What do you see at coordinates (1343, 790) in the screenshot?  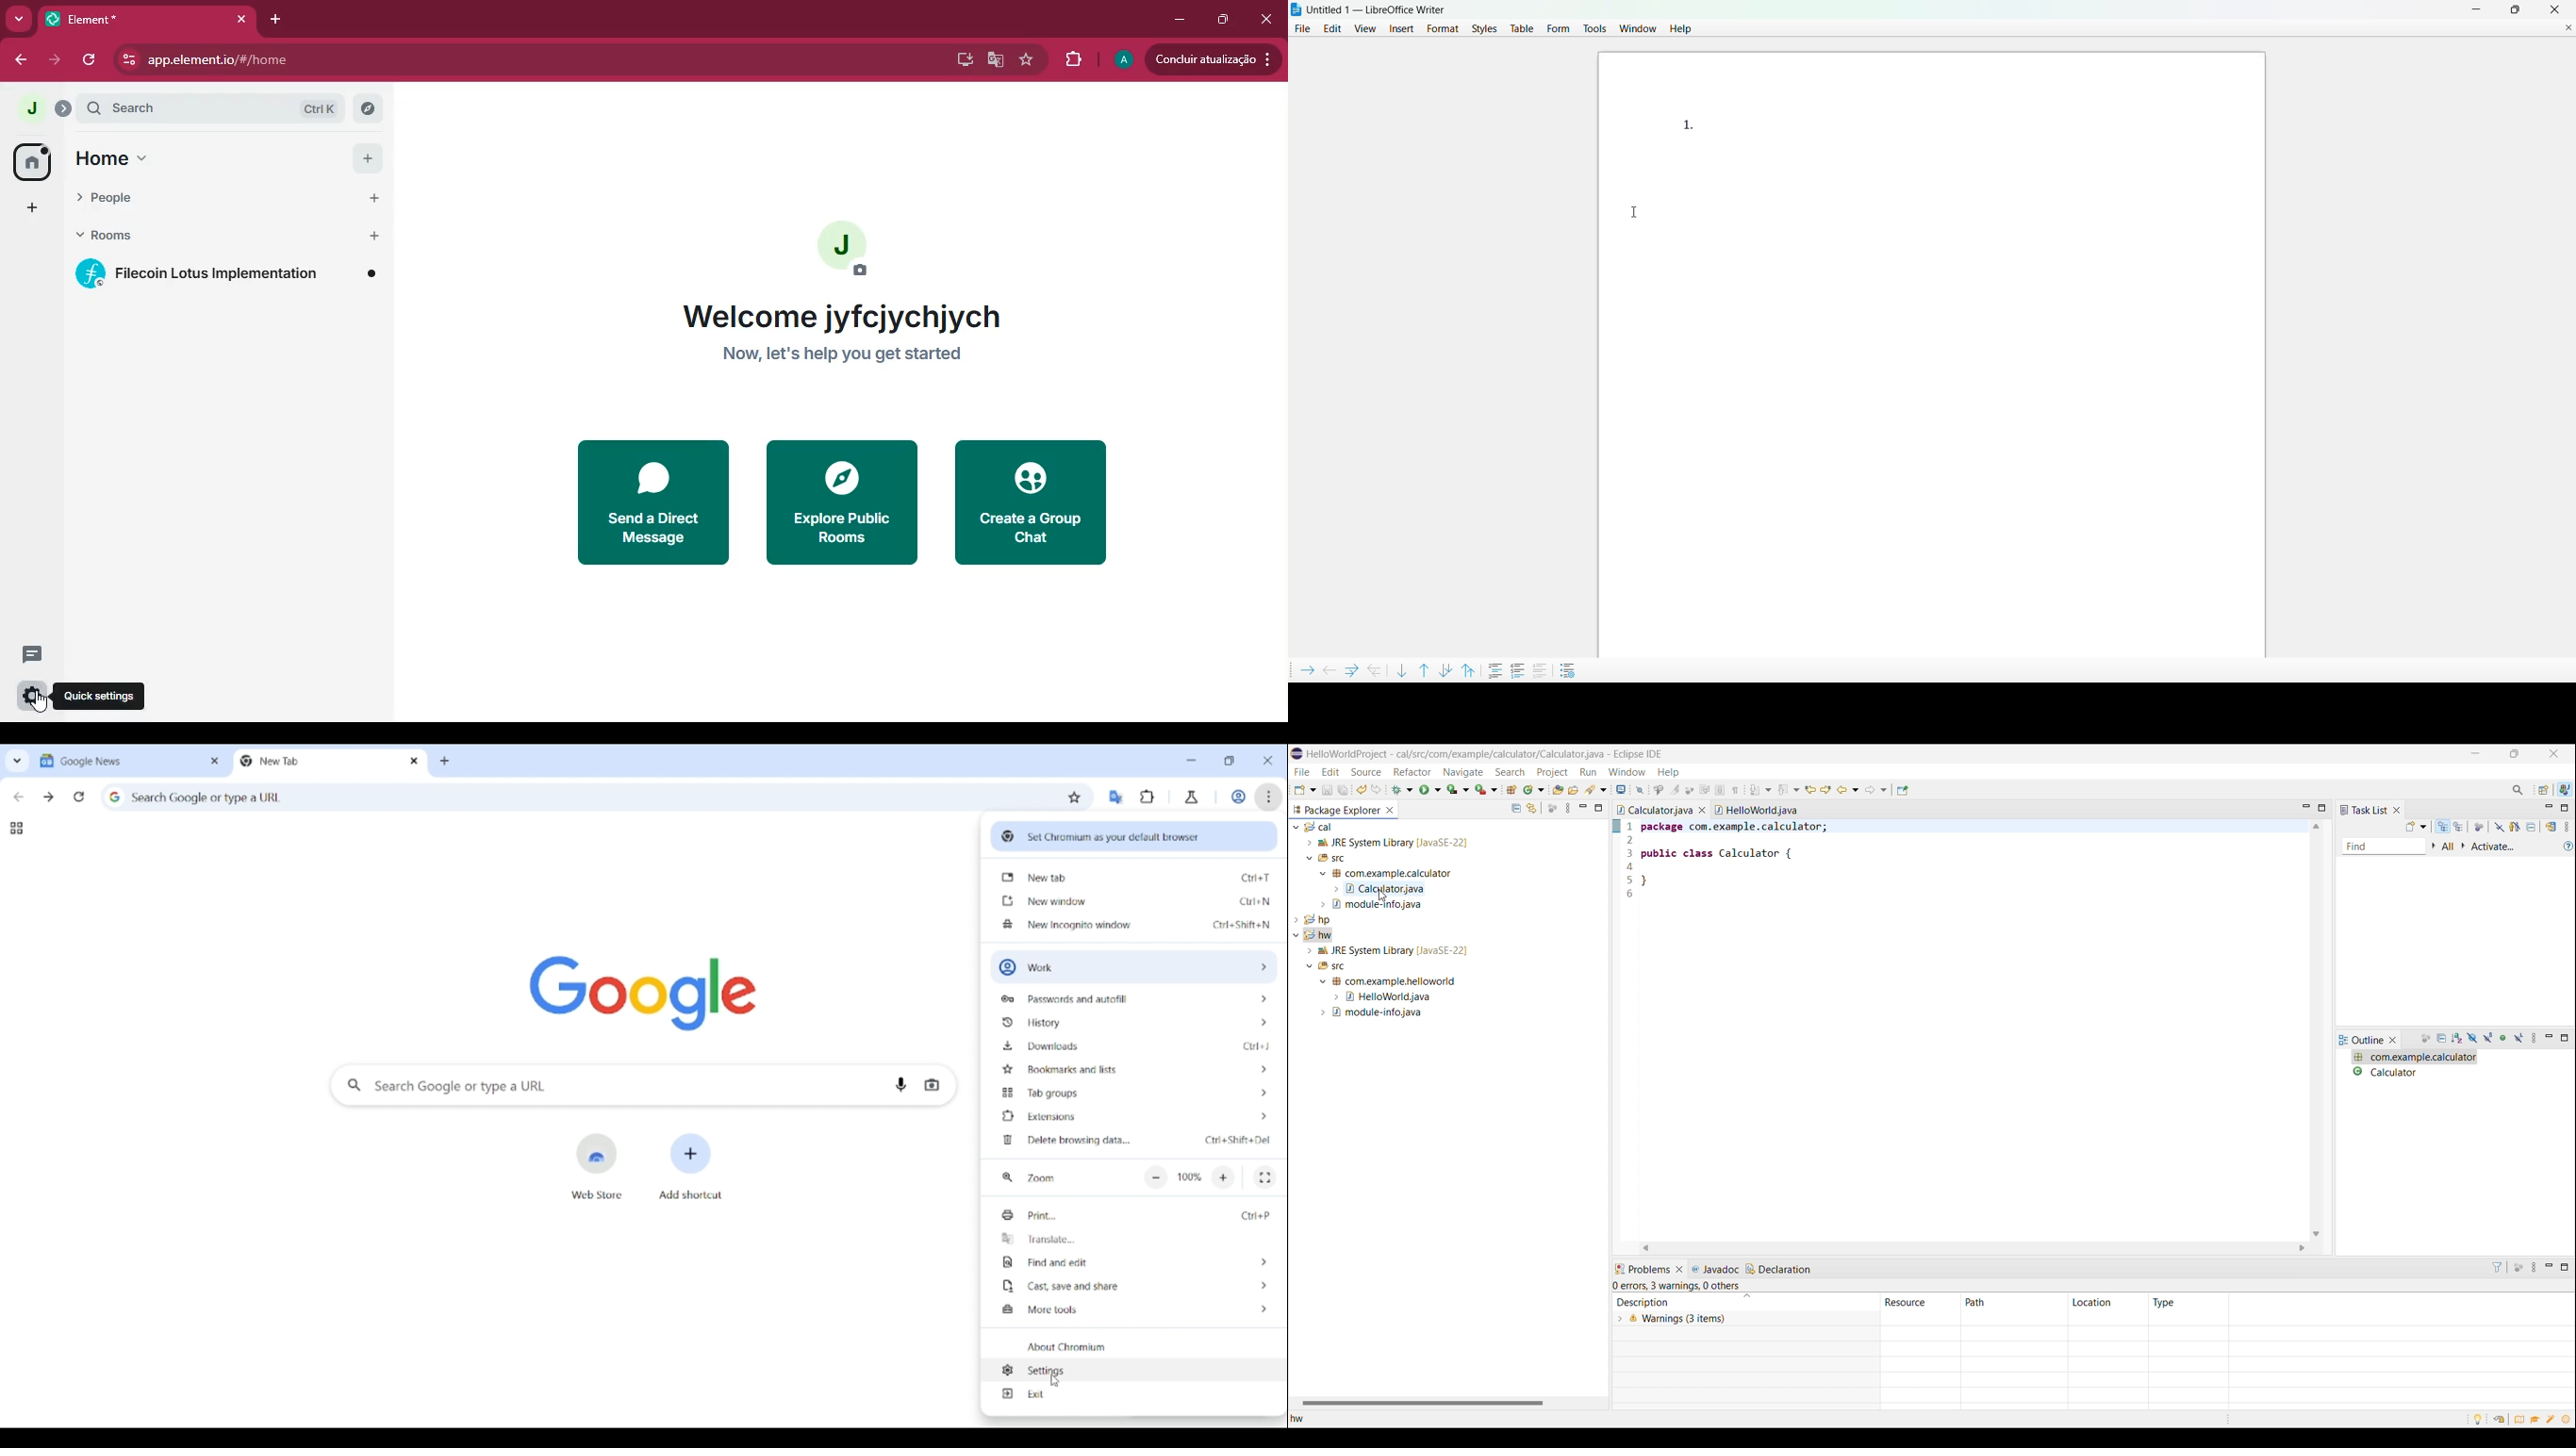 I see `Save all` at bounding box center [1343, 790].